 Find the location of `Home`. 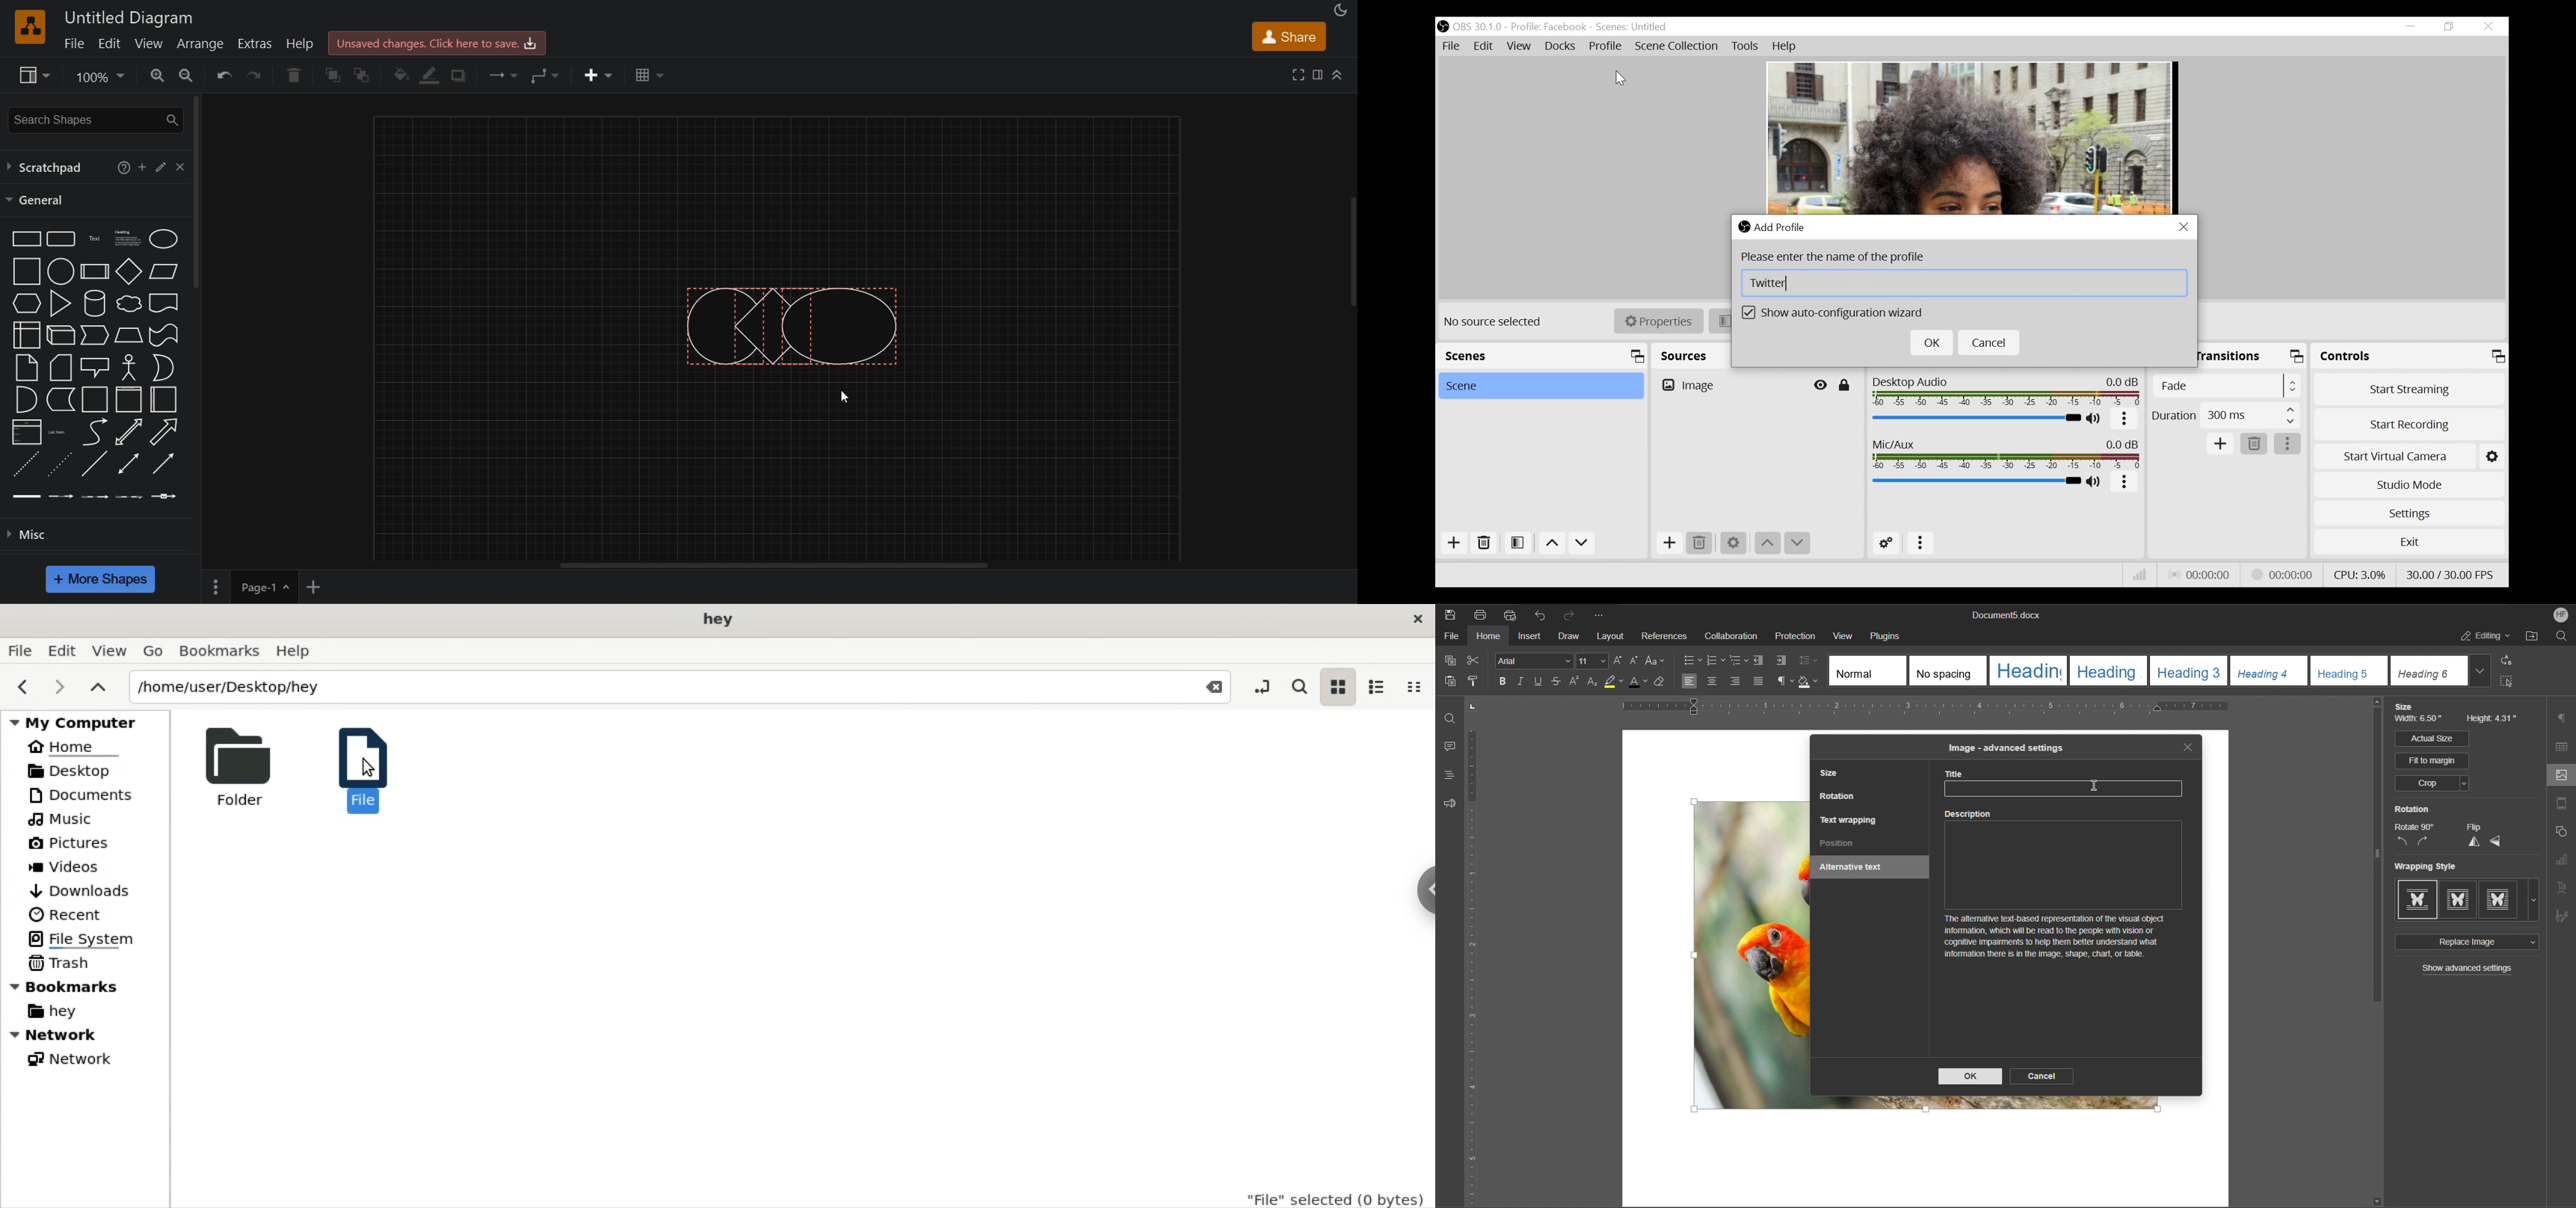

Home is located at coordinates (1489, 638).